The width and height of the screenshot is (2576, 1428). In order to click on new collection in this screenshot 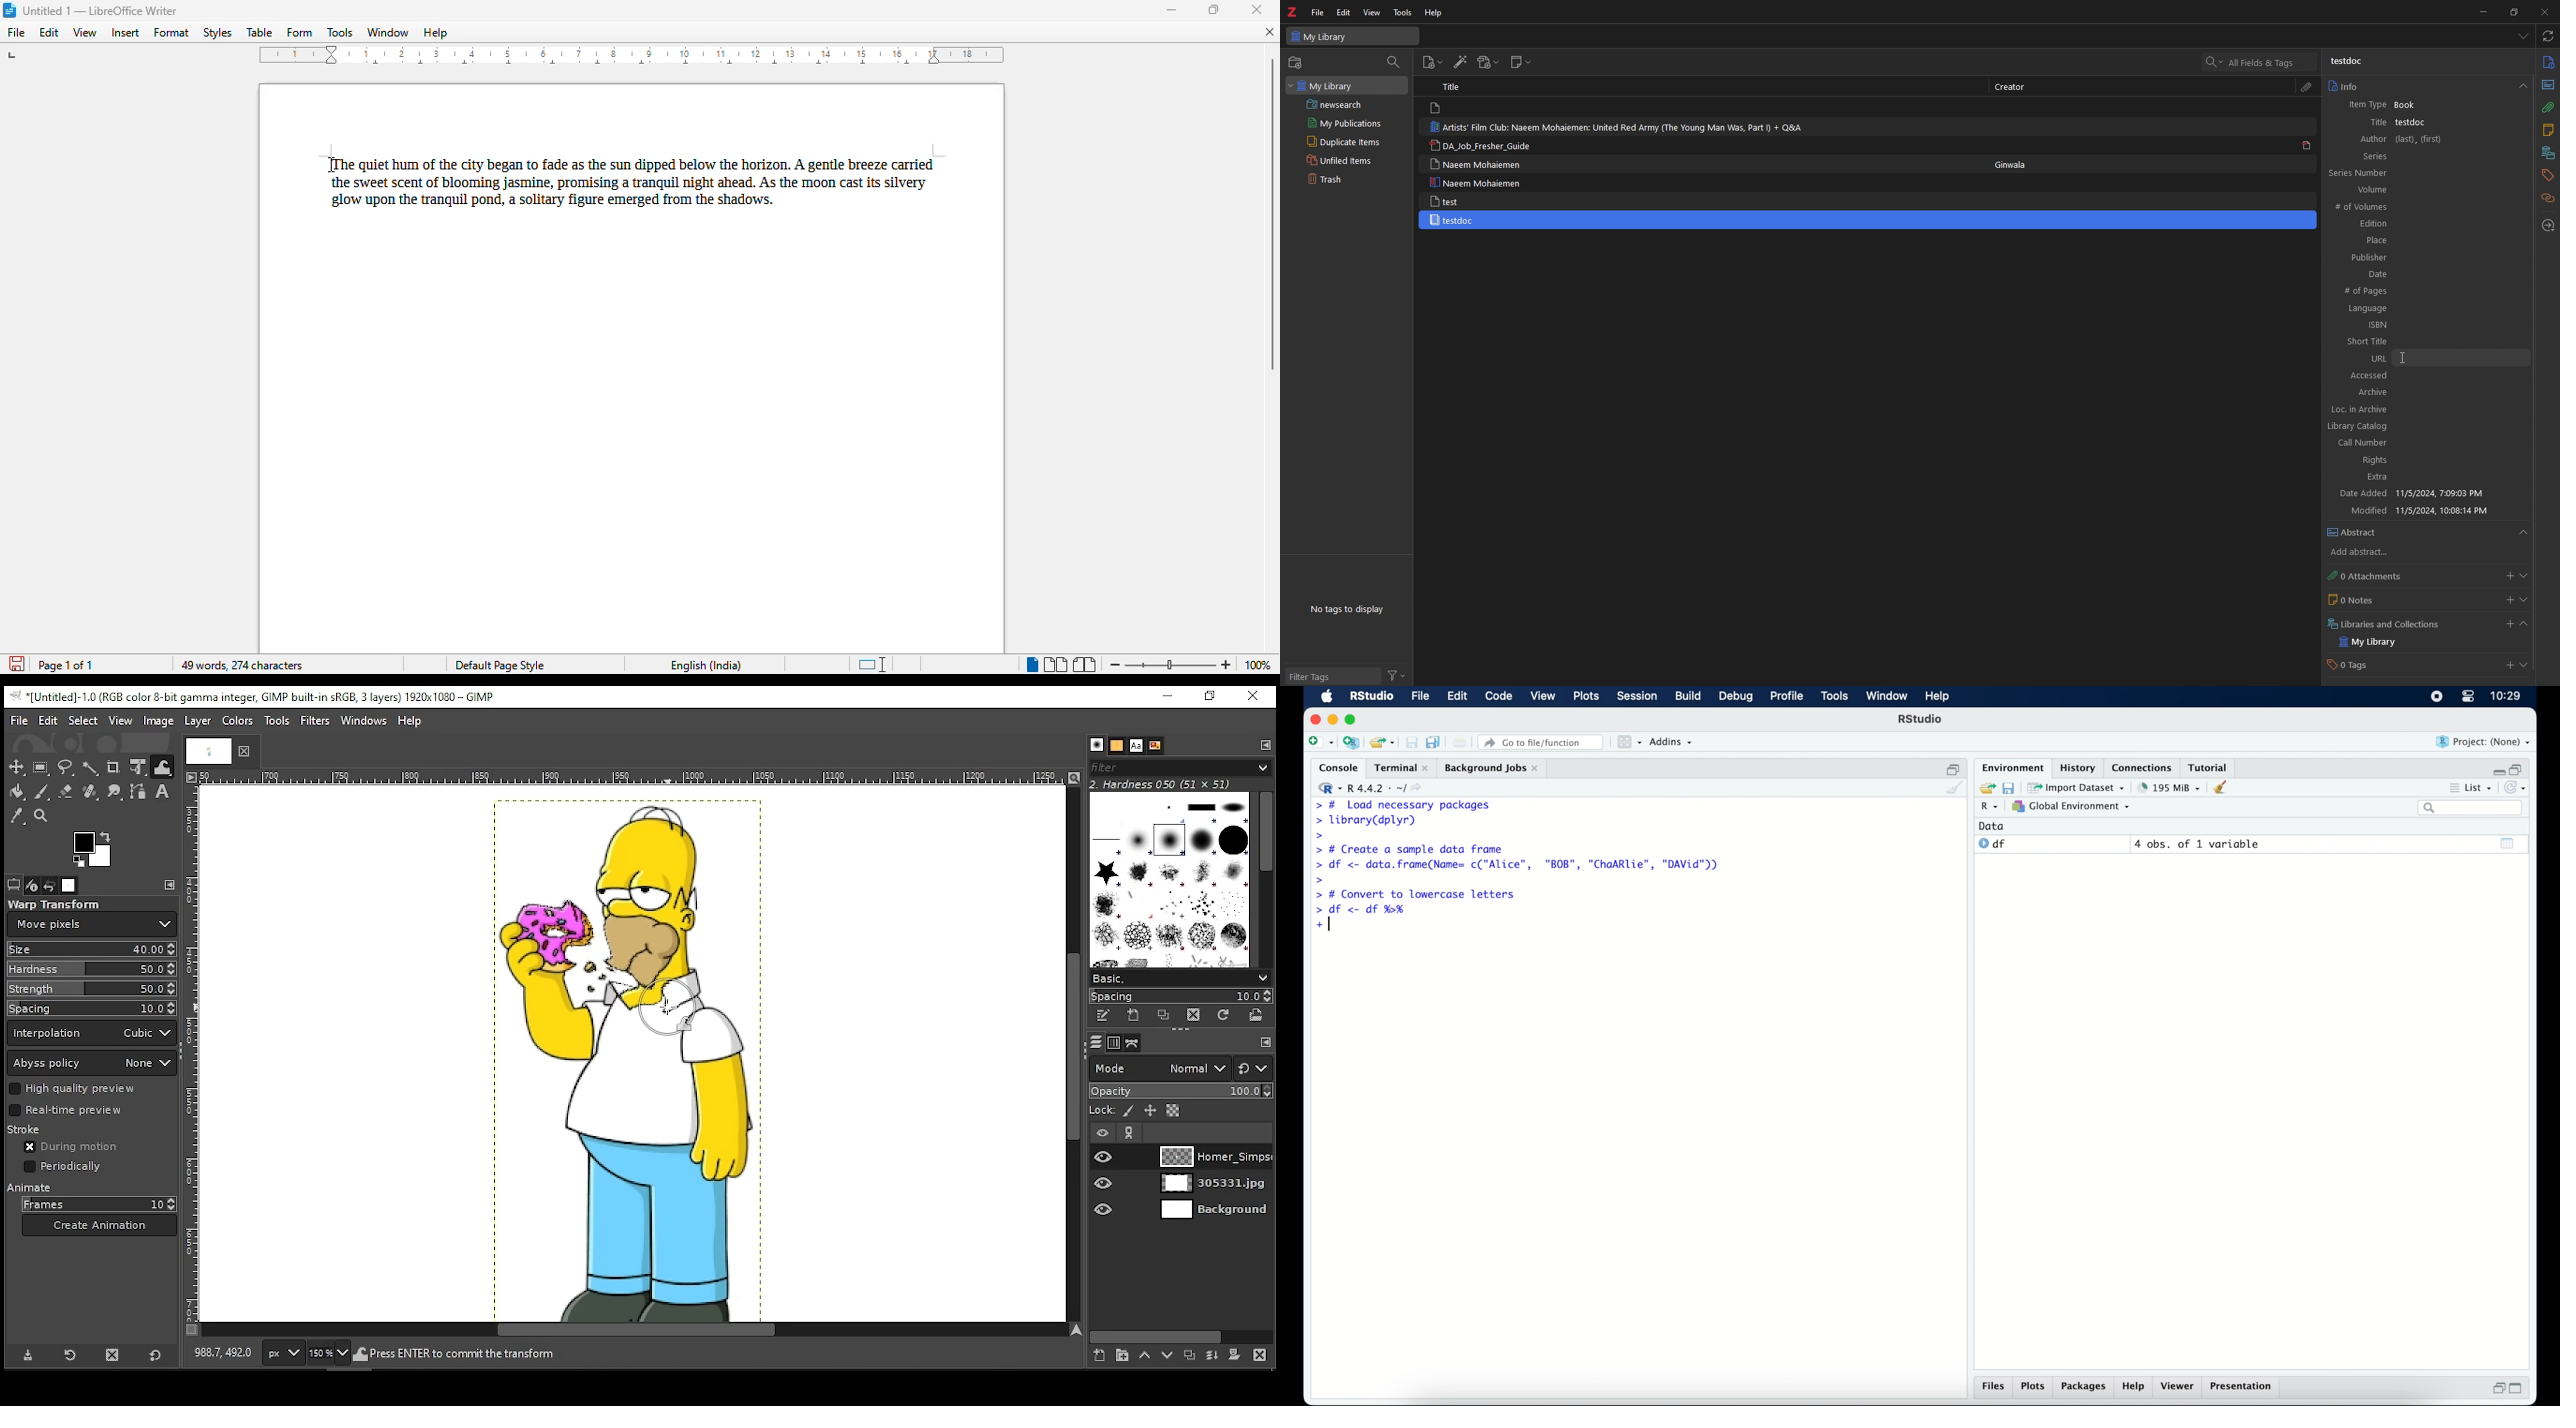, I will do `click(1297, 63)`.